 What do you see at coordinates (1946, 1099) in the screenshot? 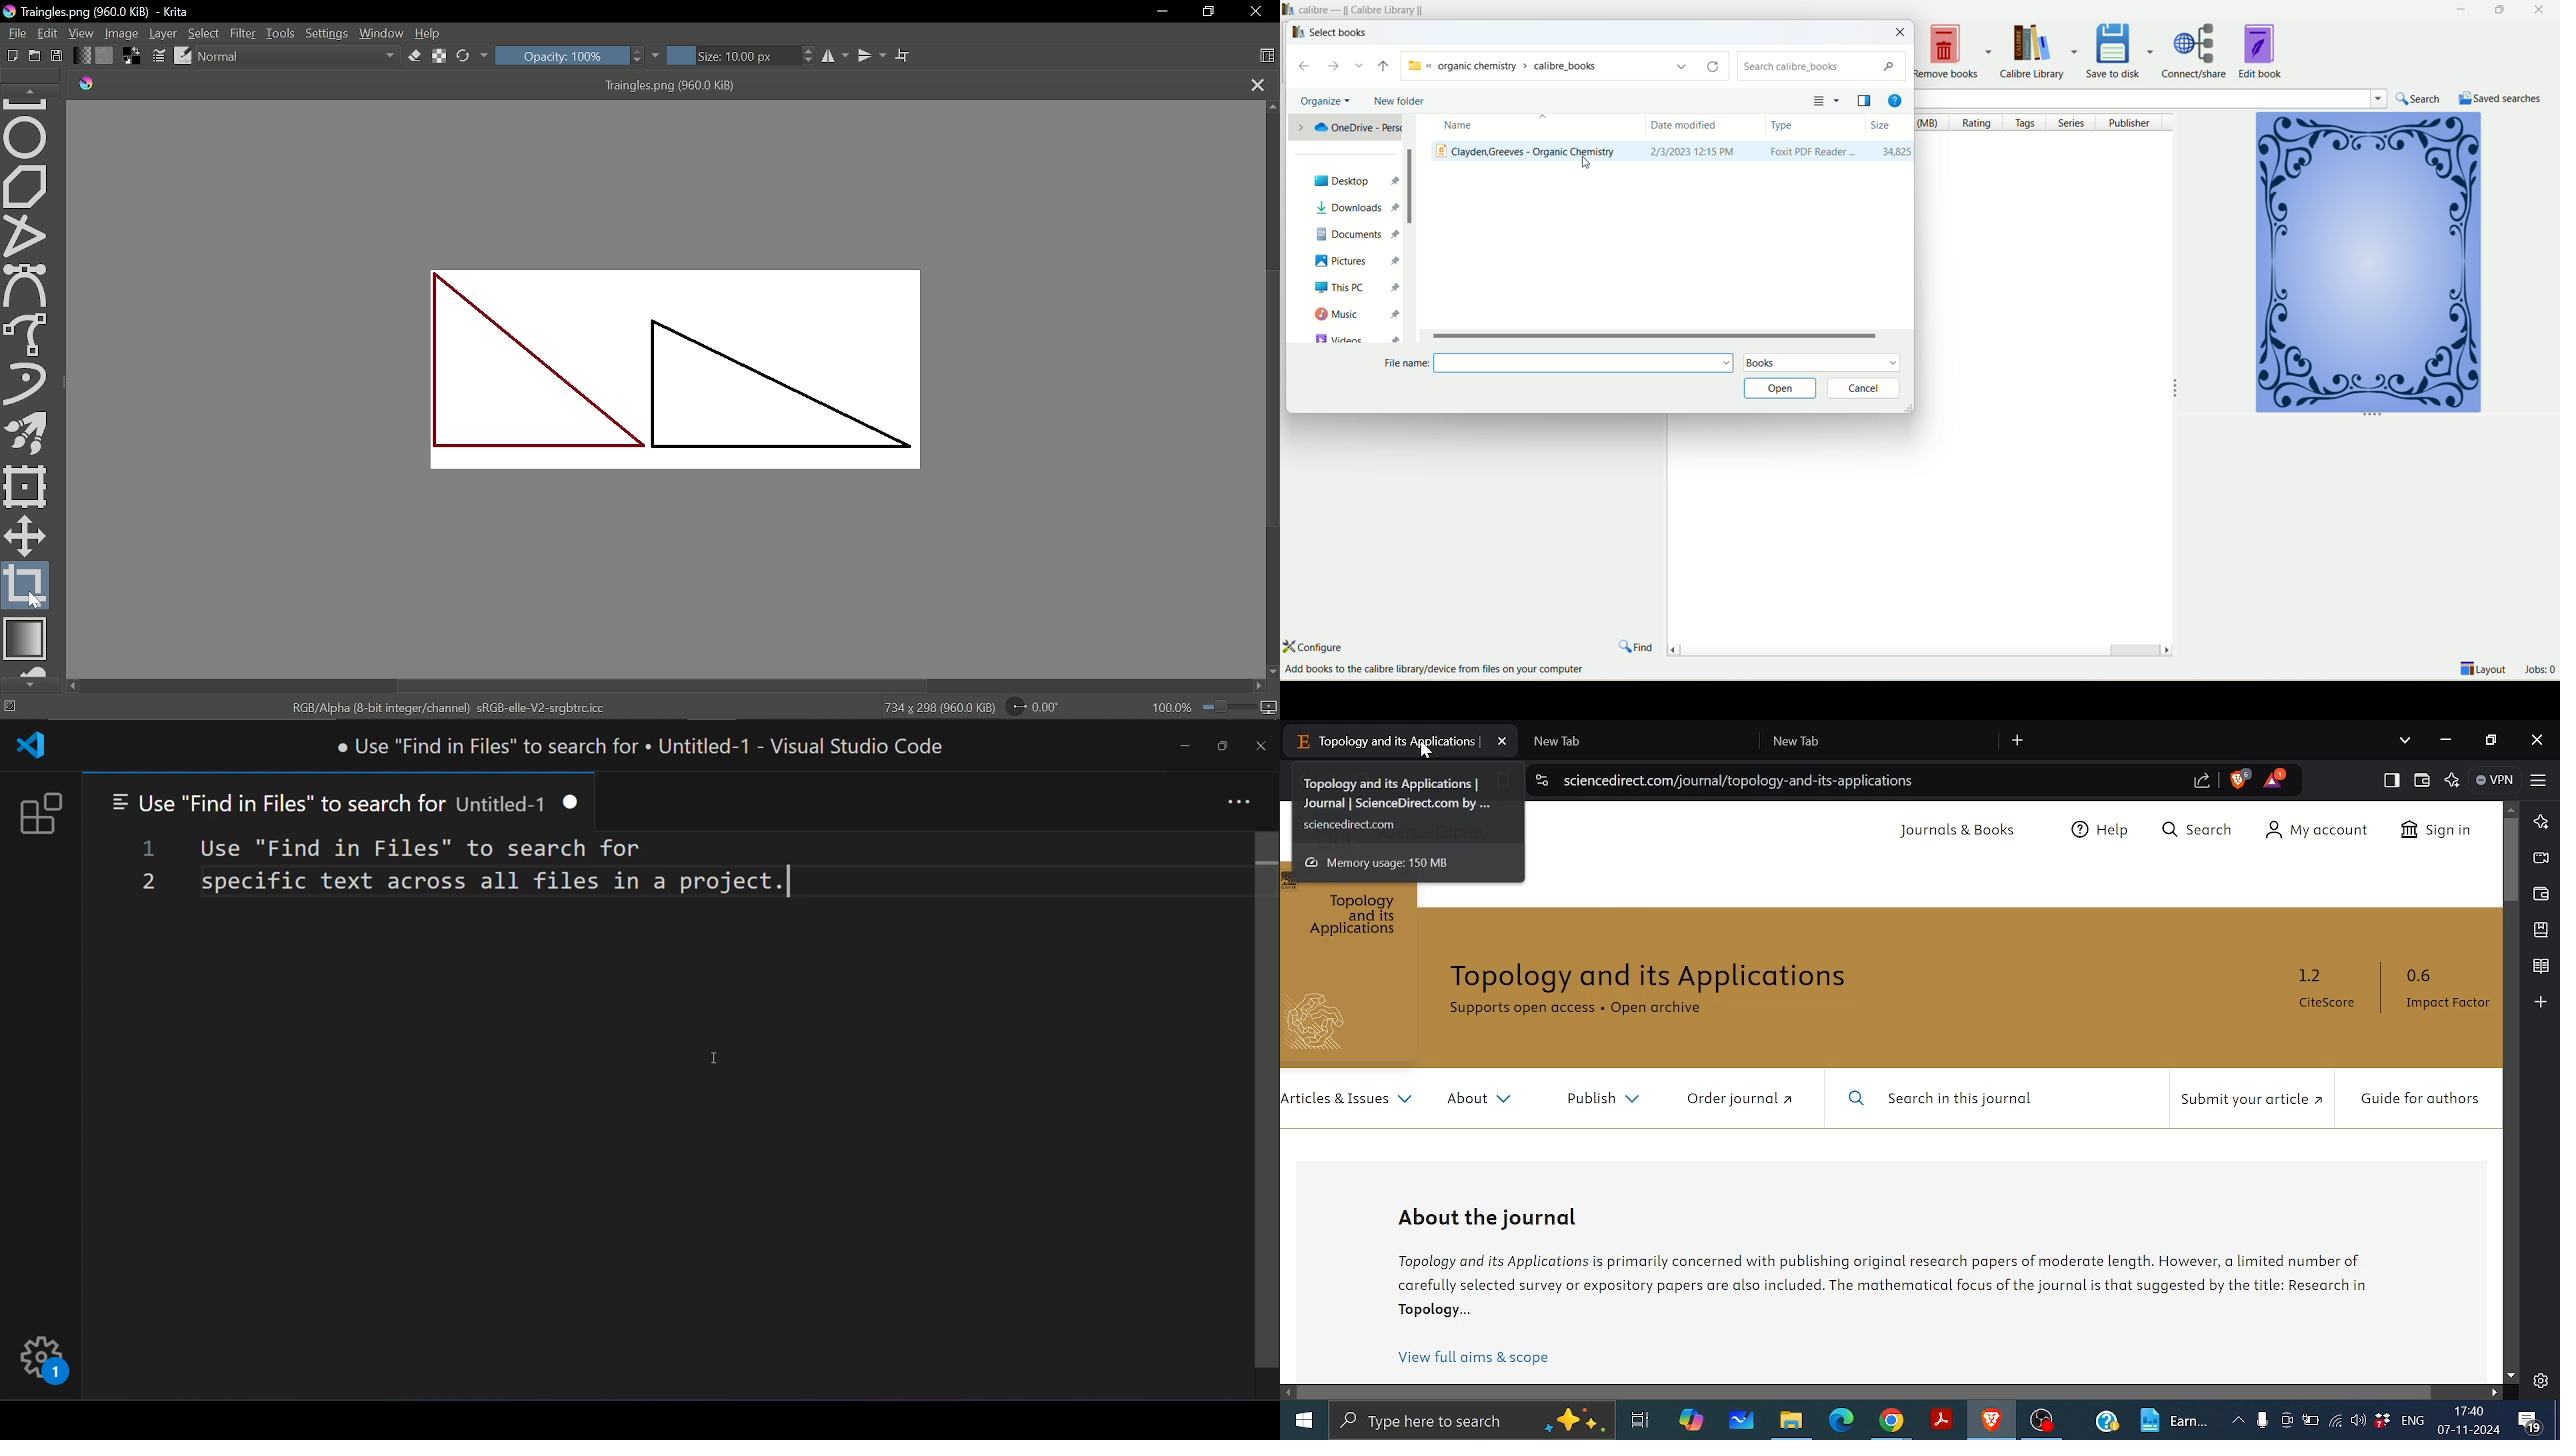
I see `Search in this journal` at bounding box center [1946, 1099].